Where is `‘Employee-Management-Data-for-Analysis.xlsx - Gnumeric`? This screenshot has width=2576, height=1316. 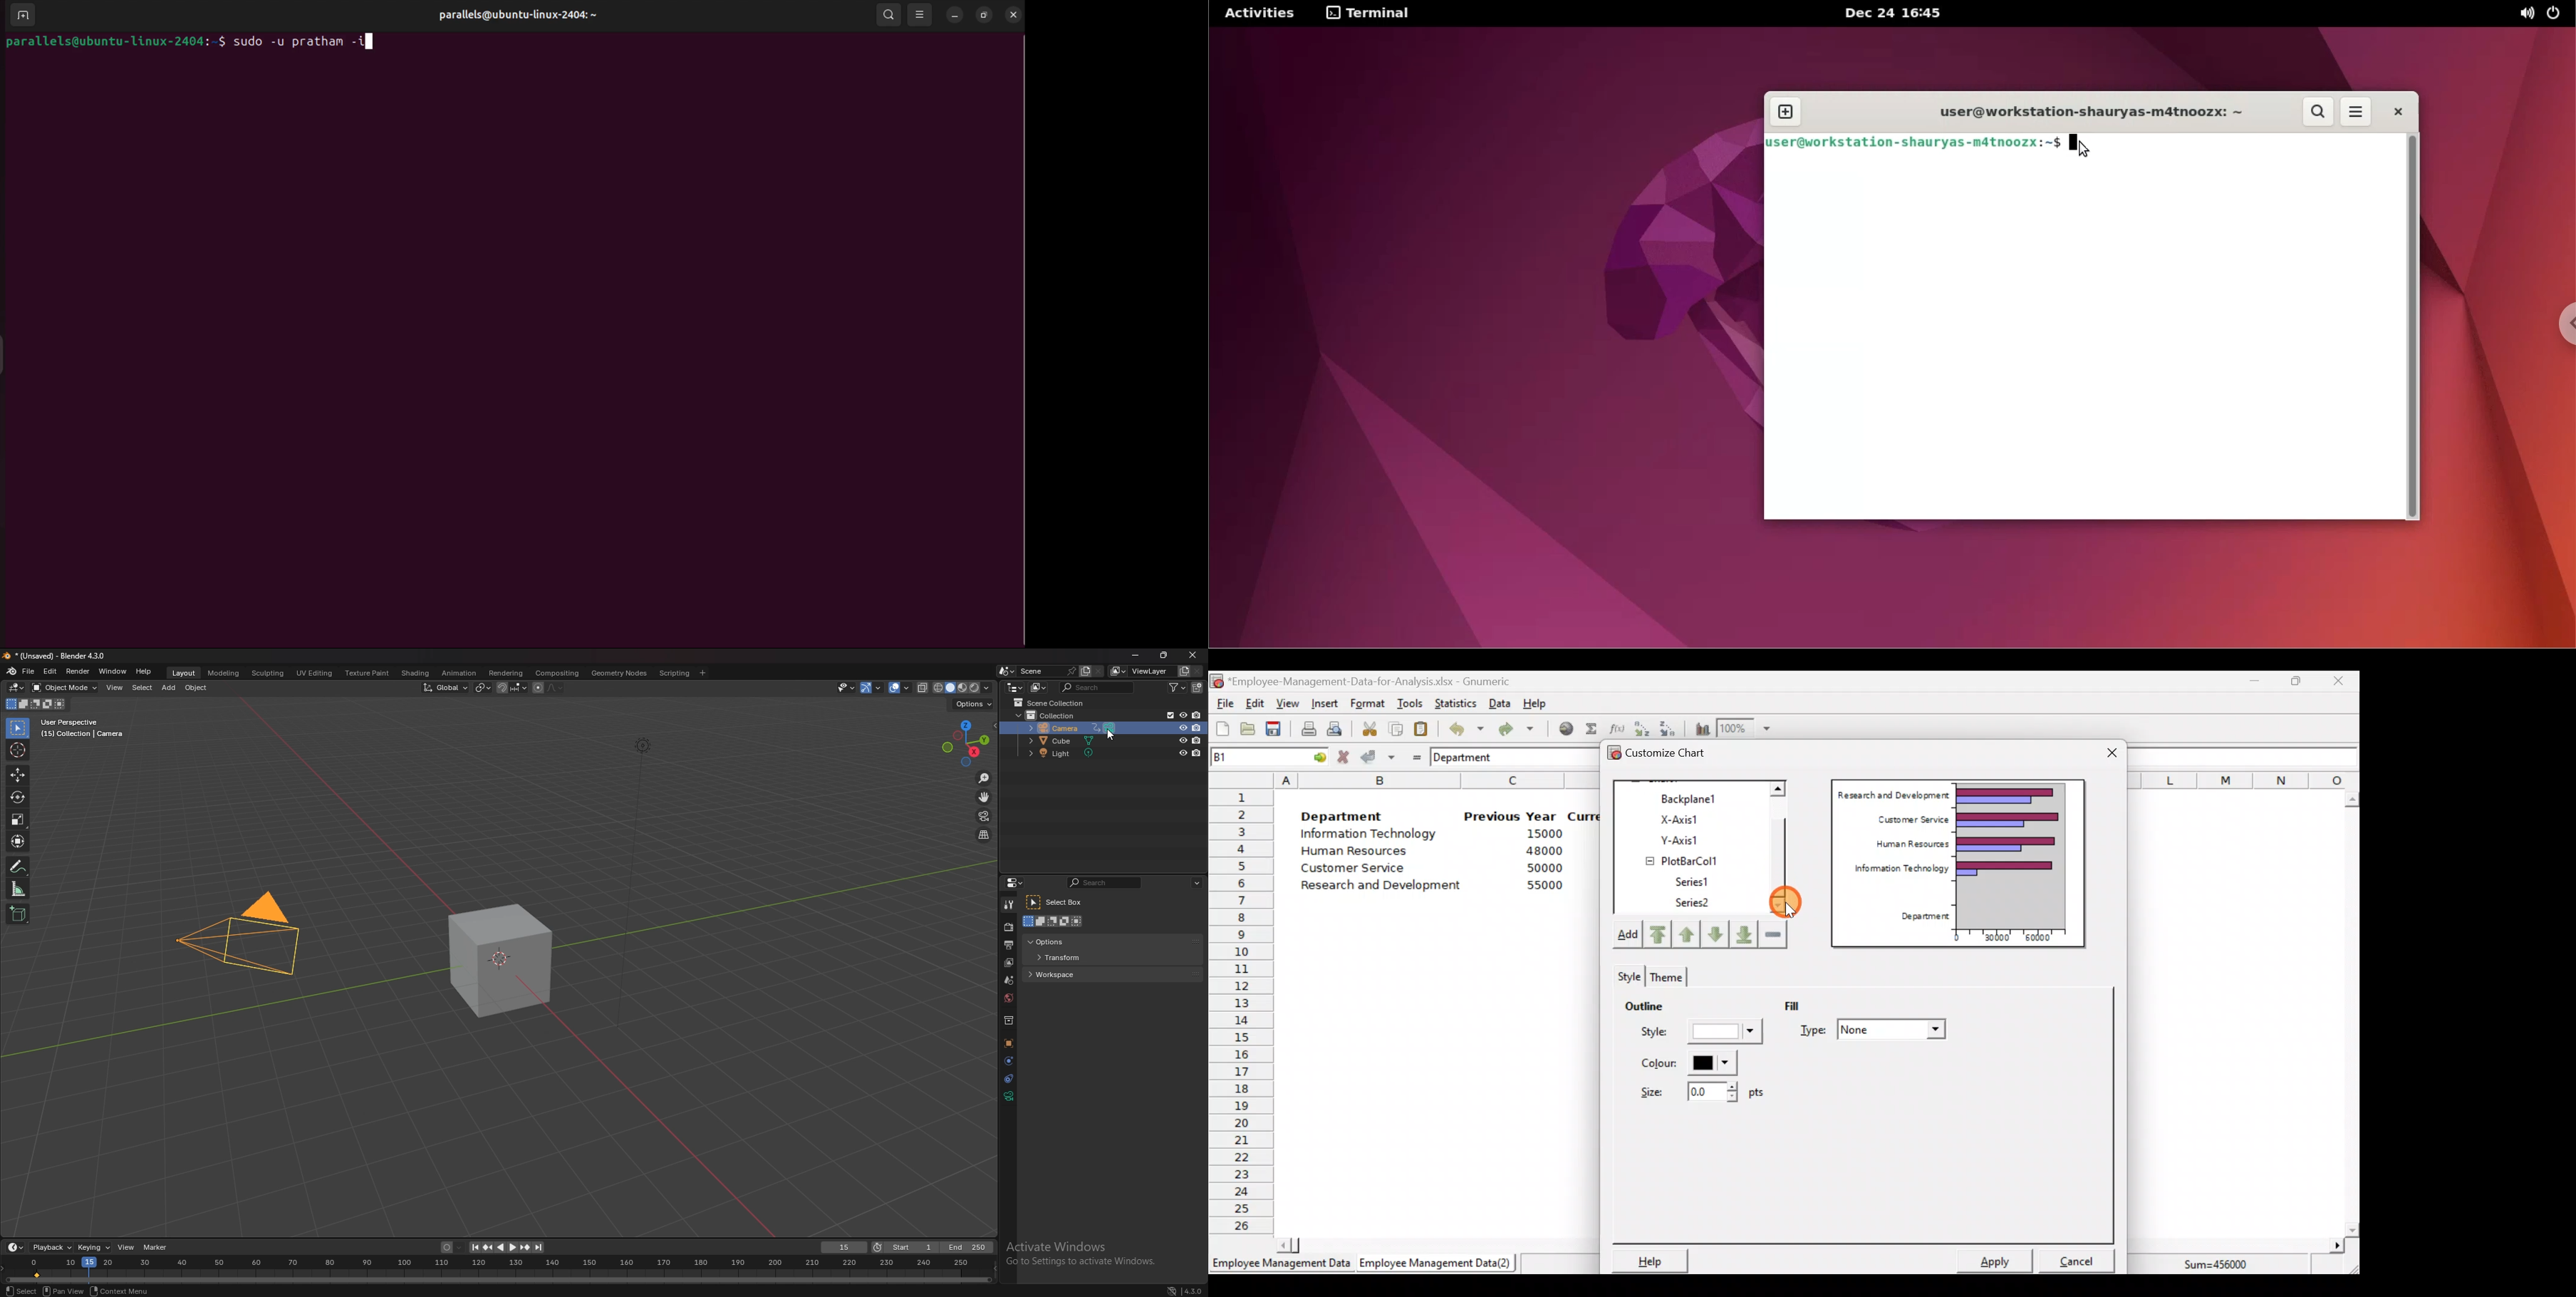 ‘Employee-Management-Data-for-Analysis.xlsx - Gnumeric is located at coordinates (1373, 680).